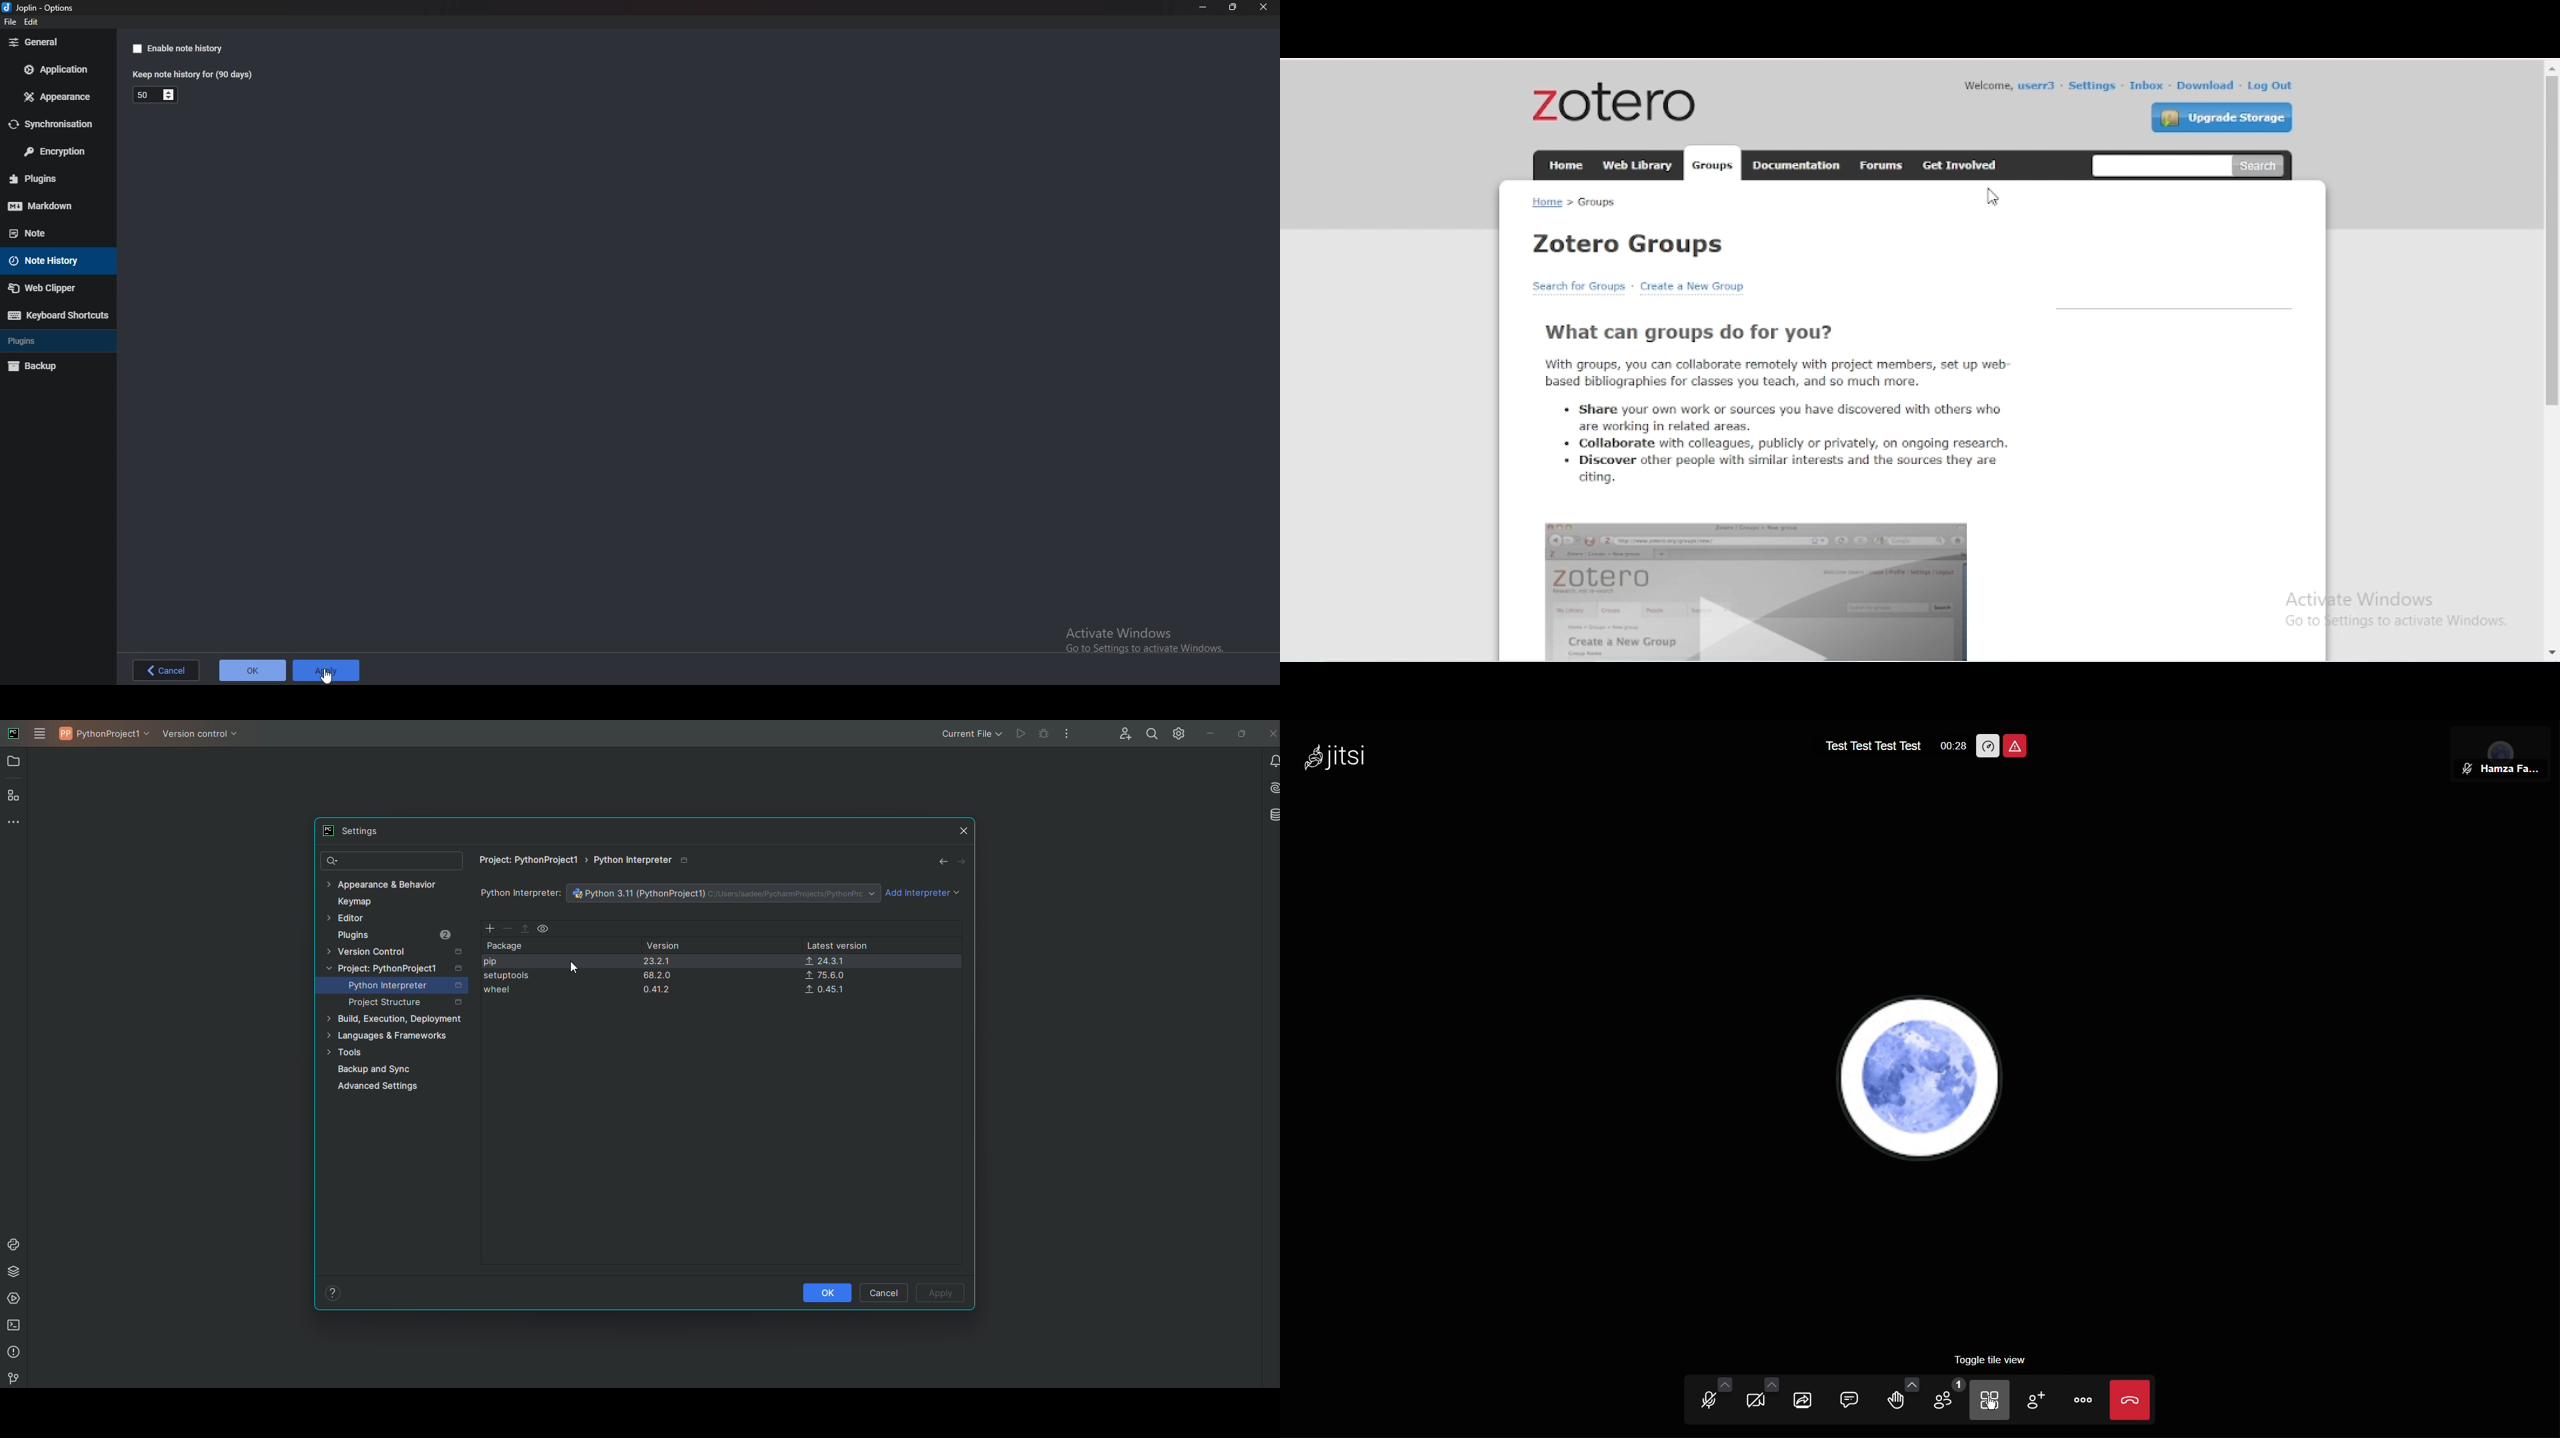  I want to click on zotero, so click(1615, 101).